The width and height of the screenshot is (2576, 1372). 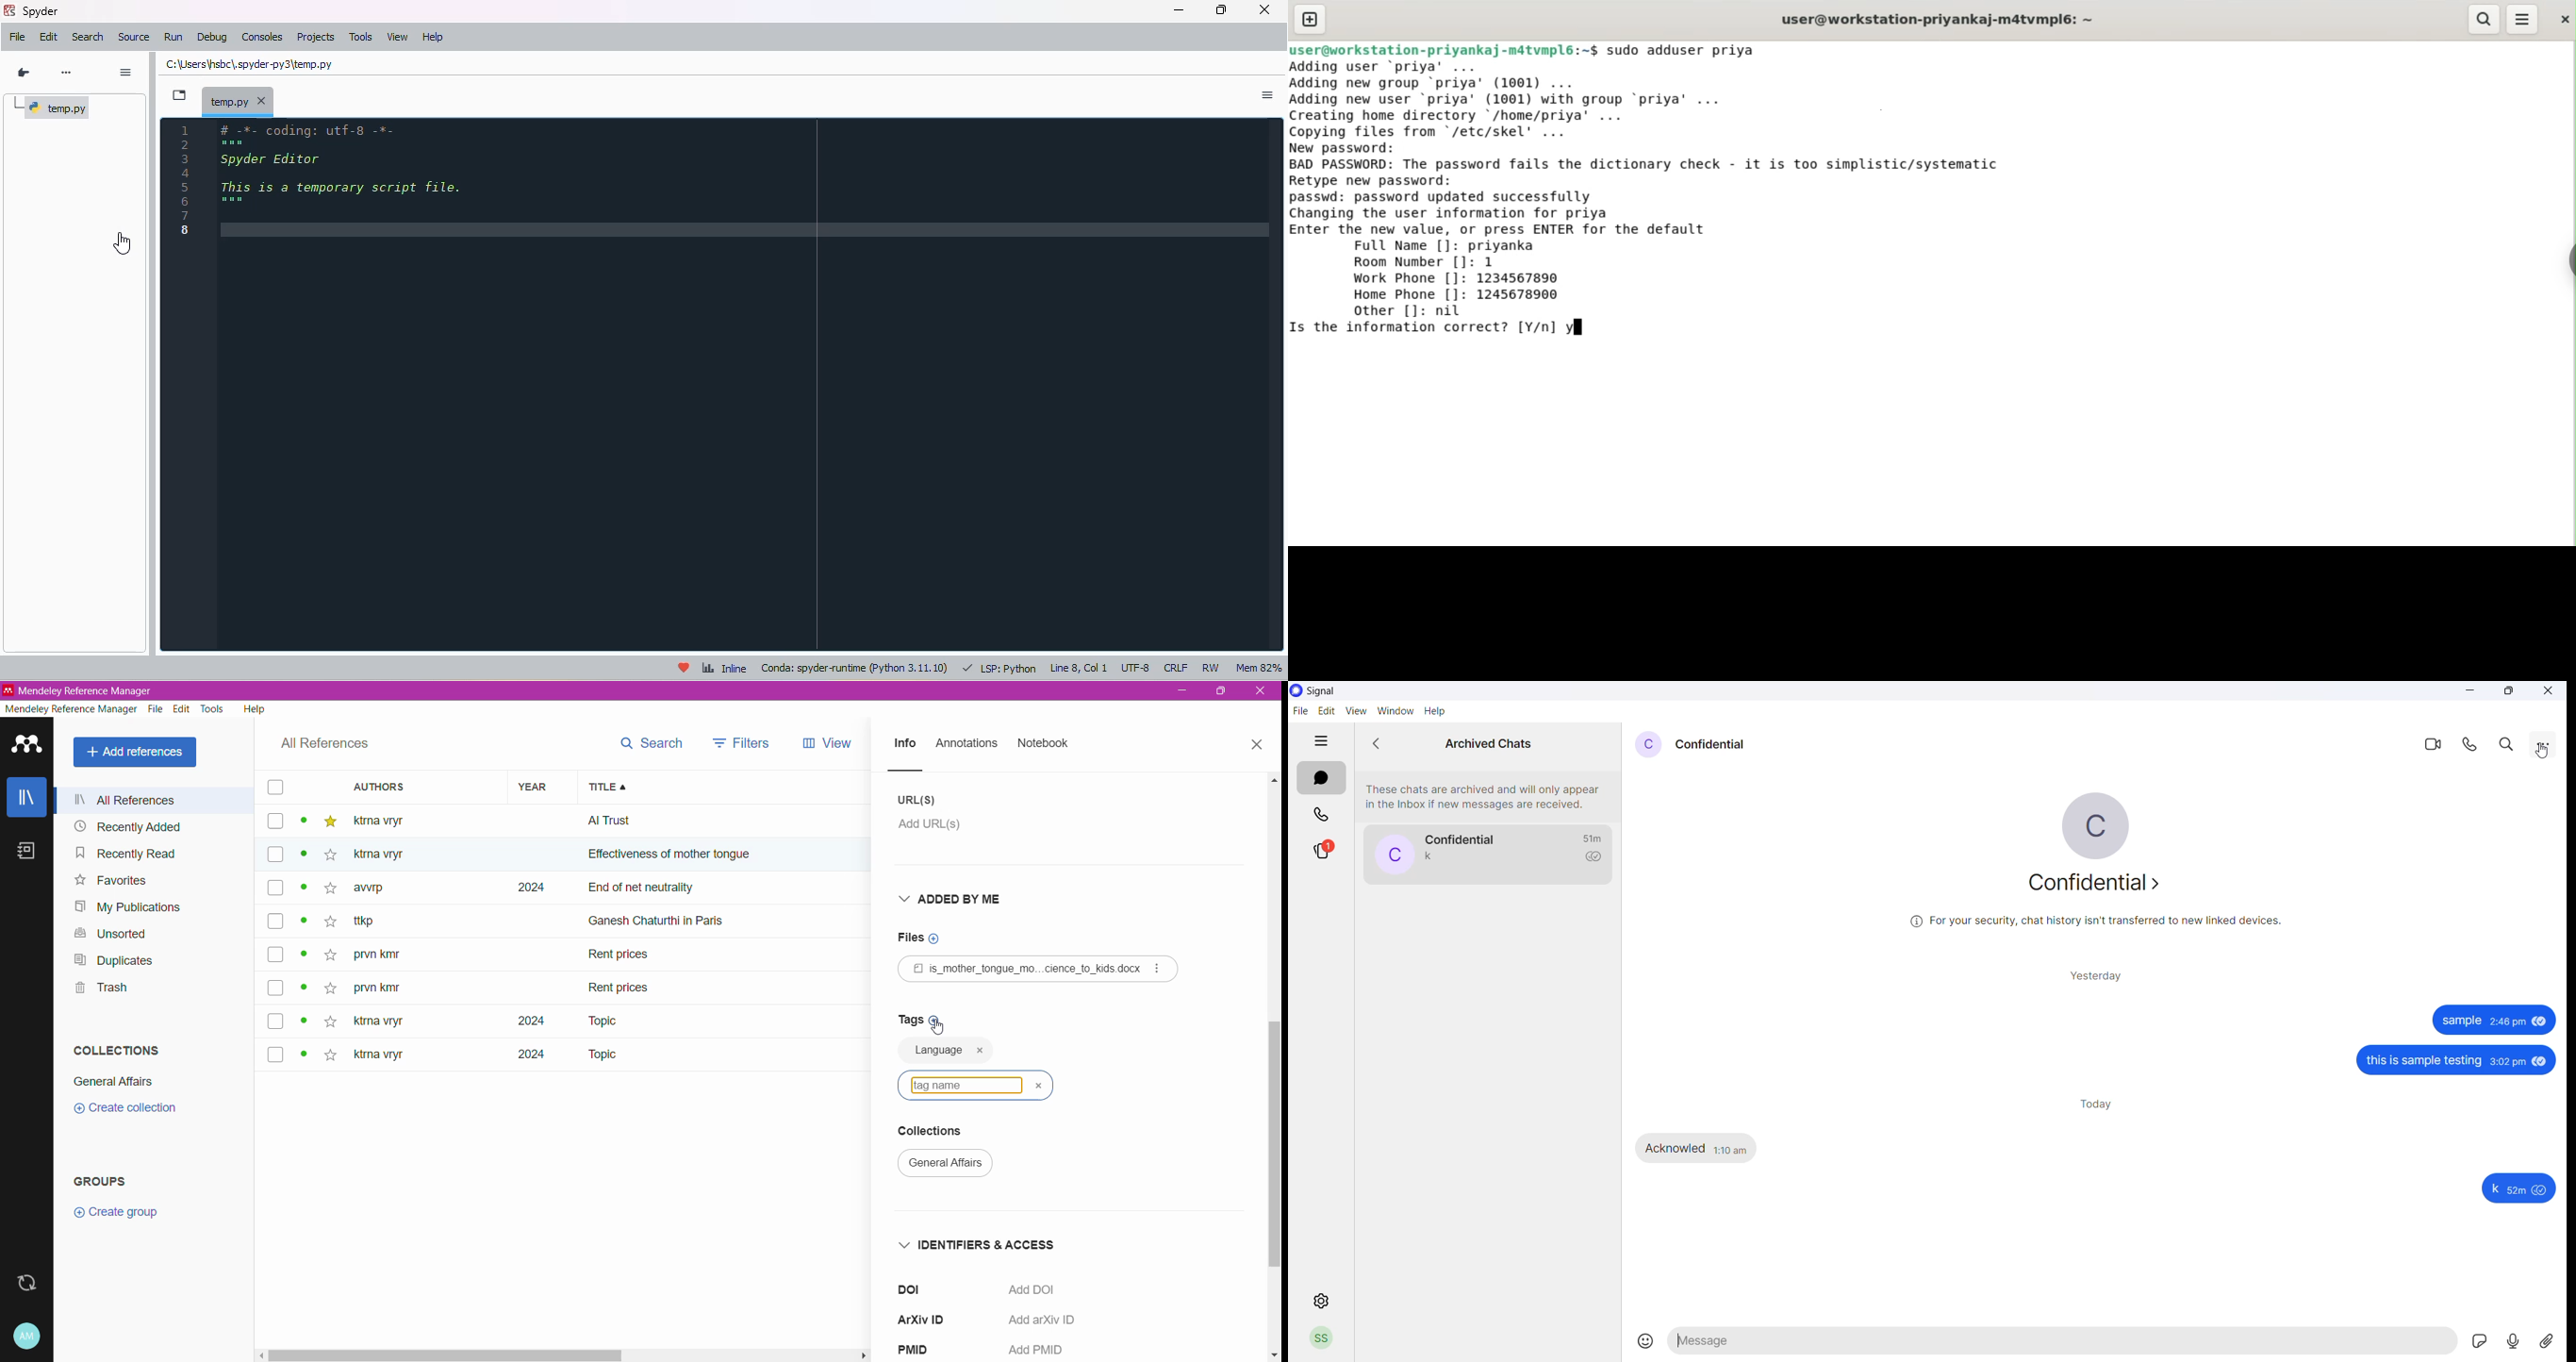 What do you see at coordinates (24, 73) in the screenshot?
I see `go to cursor position` at bounding box center [24, 73].